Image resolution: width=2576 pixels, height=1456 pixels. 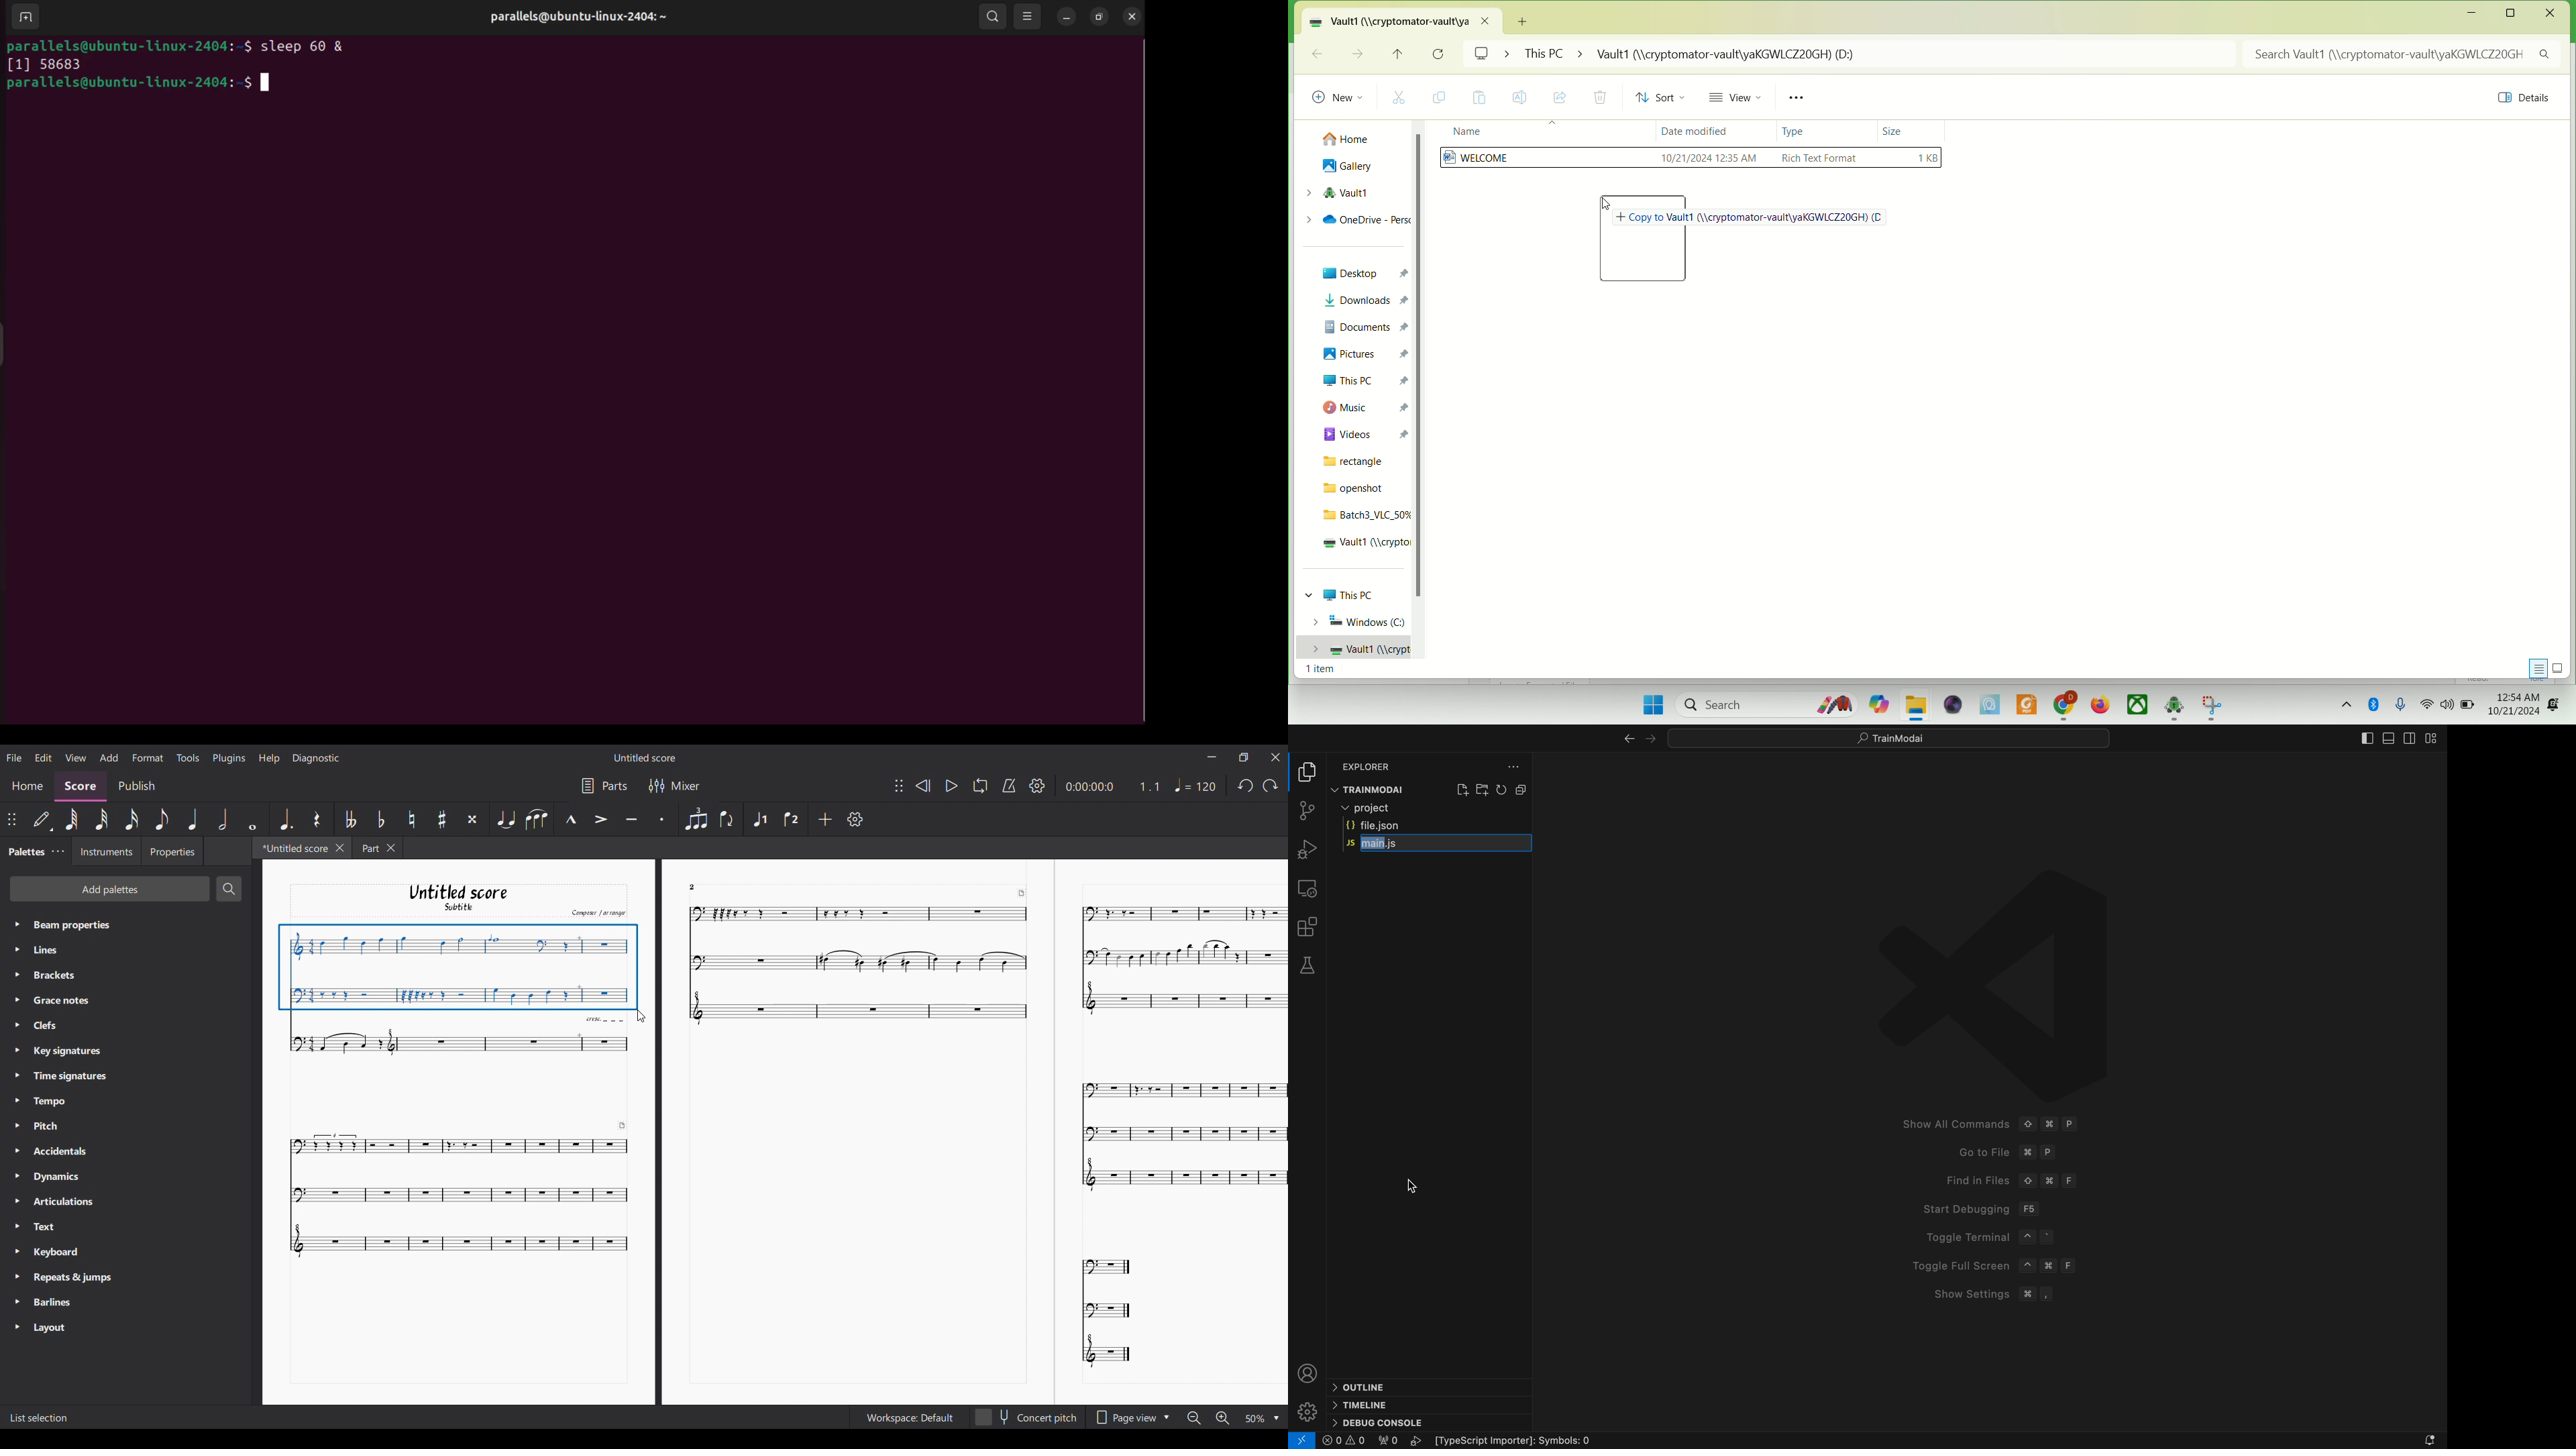 What do you see at coordinates (505, 819) in the screenshot?
I see `Tie` at bounding box center [505, 819].